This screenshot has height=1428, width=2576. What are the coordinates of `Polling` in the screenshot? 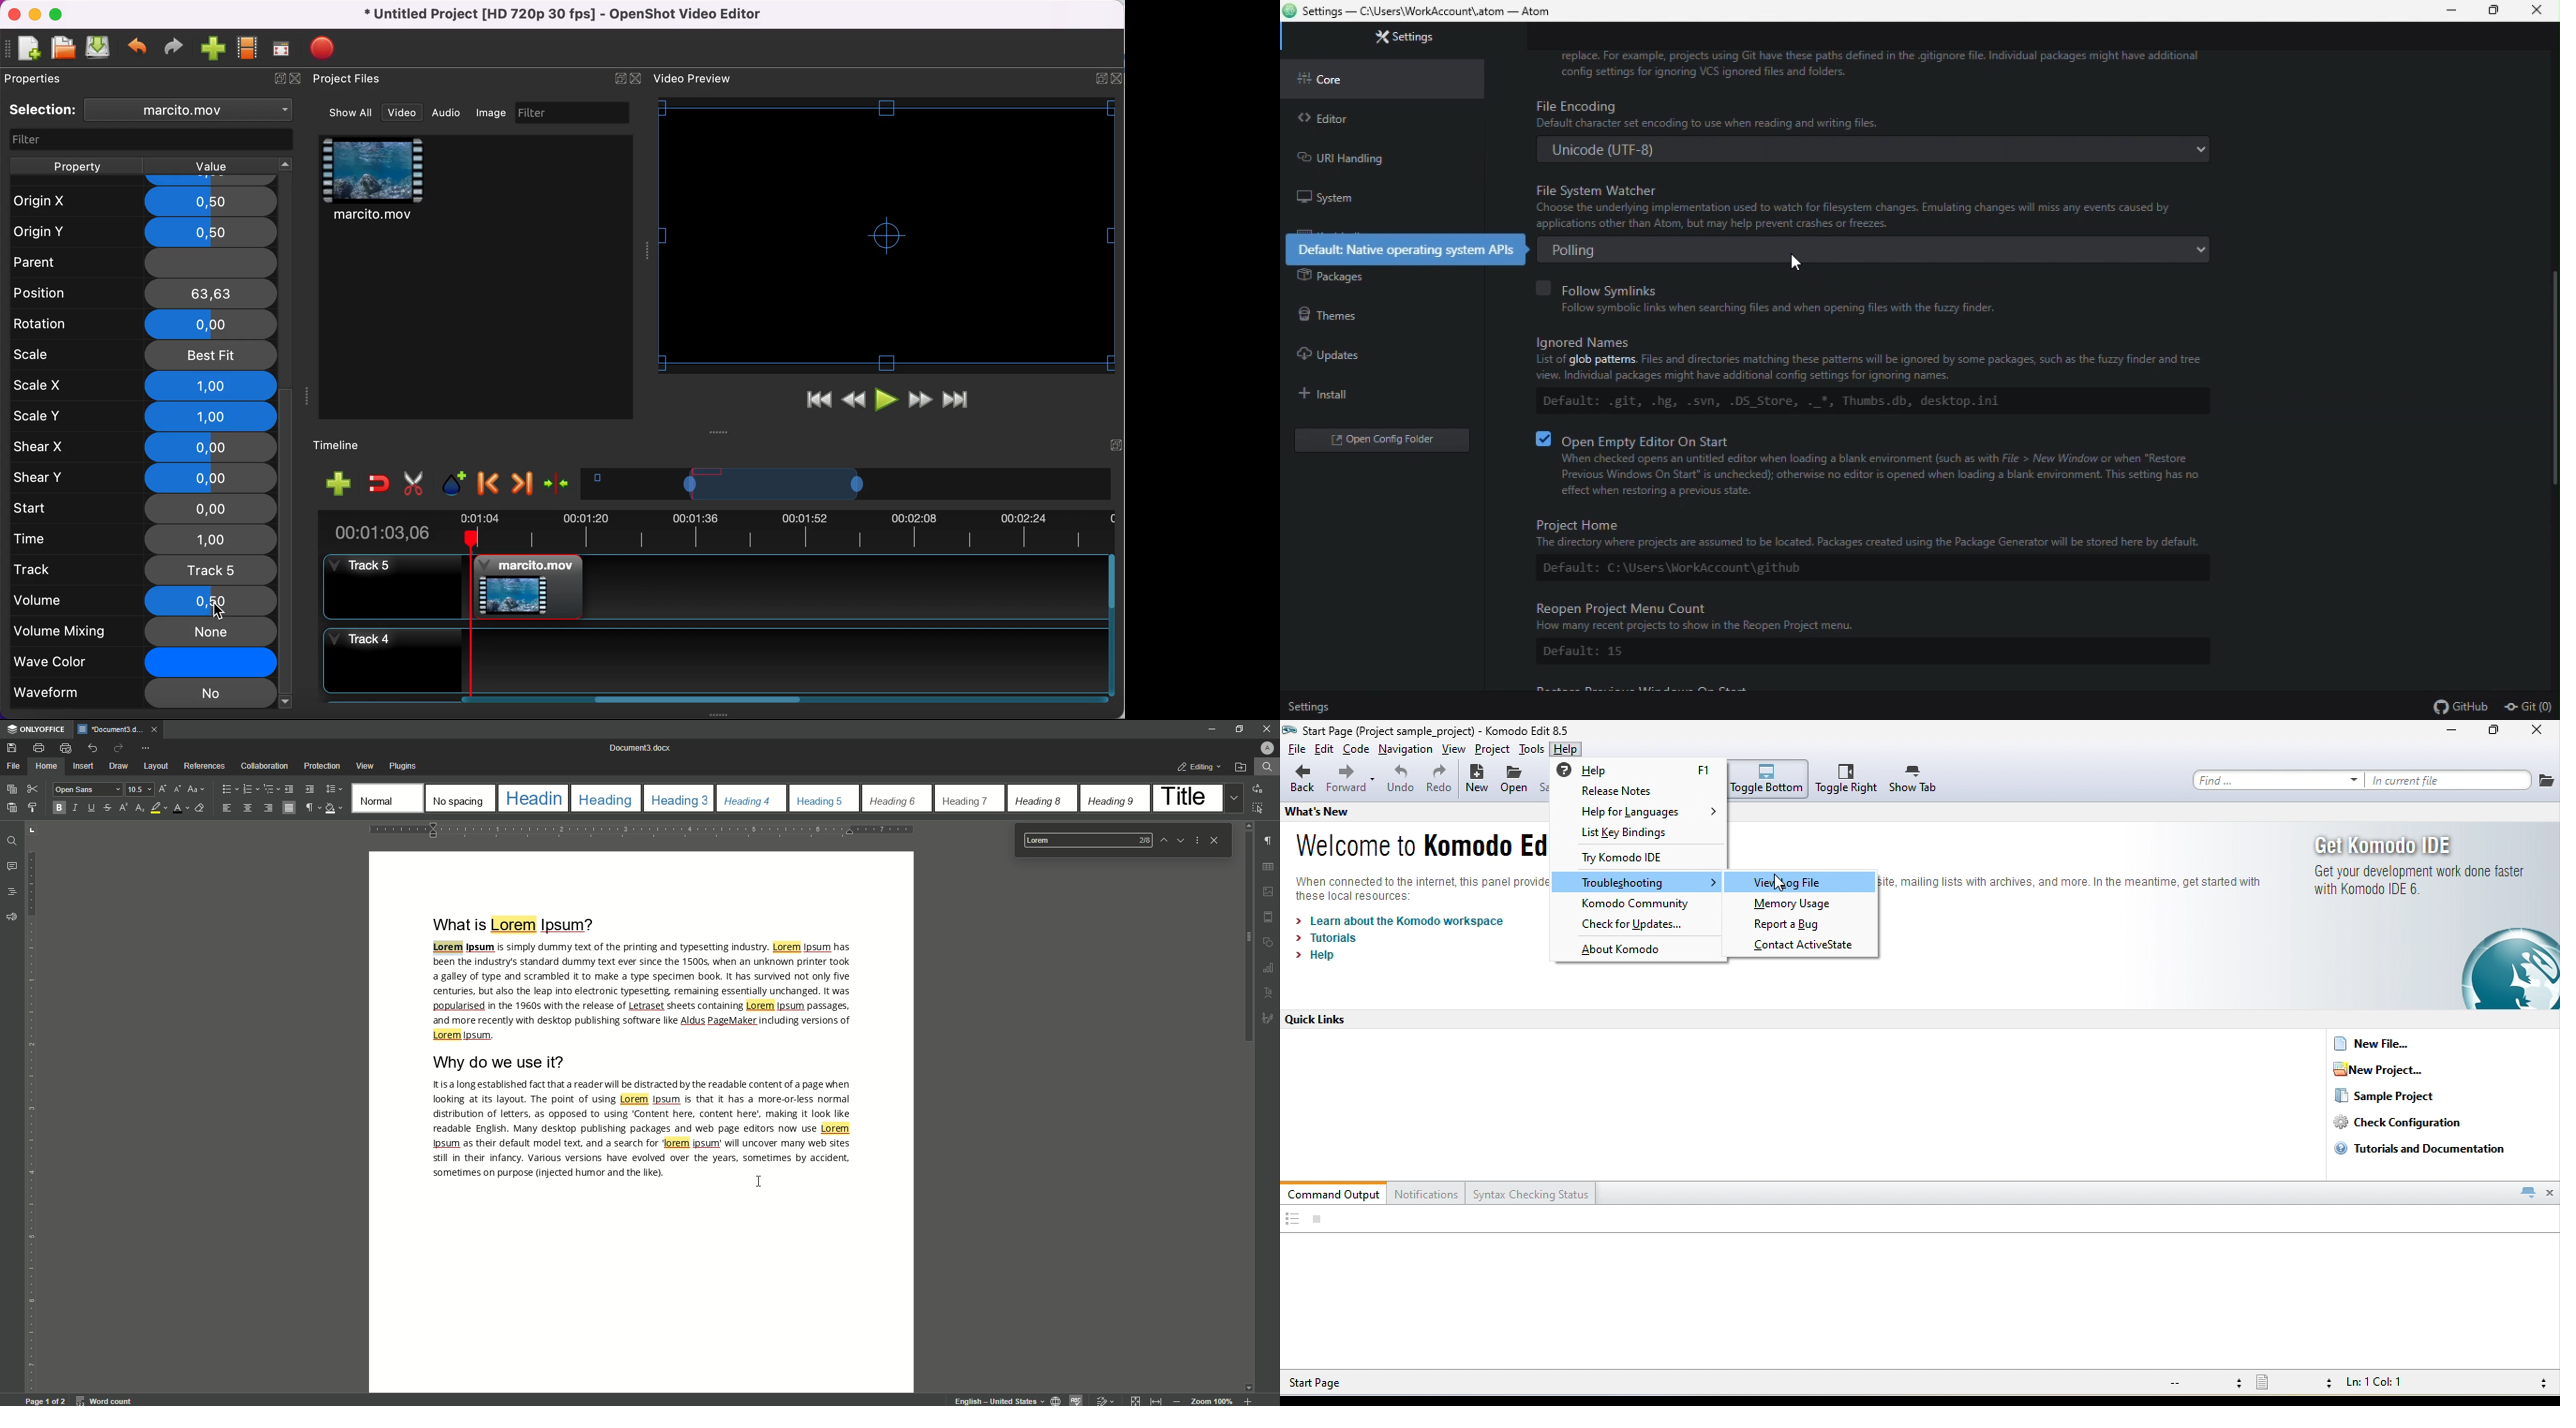 It's located at (1879, 250).